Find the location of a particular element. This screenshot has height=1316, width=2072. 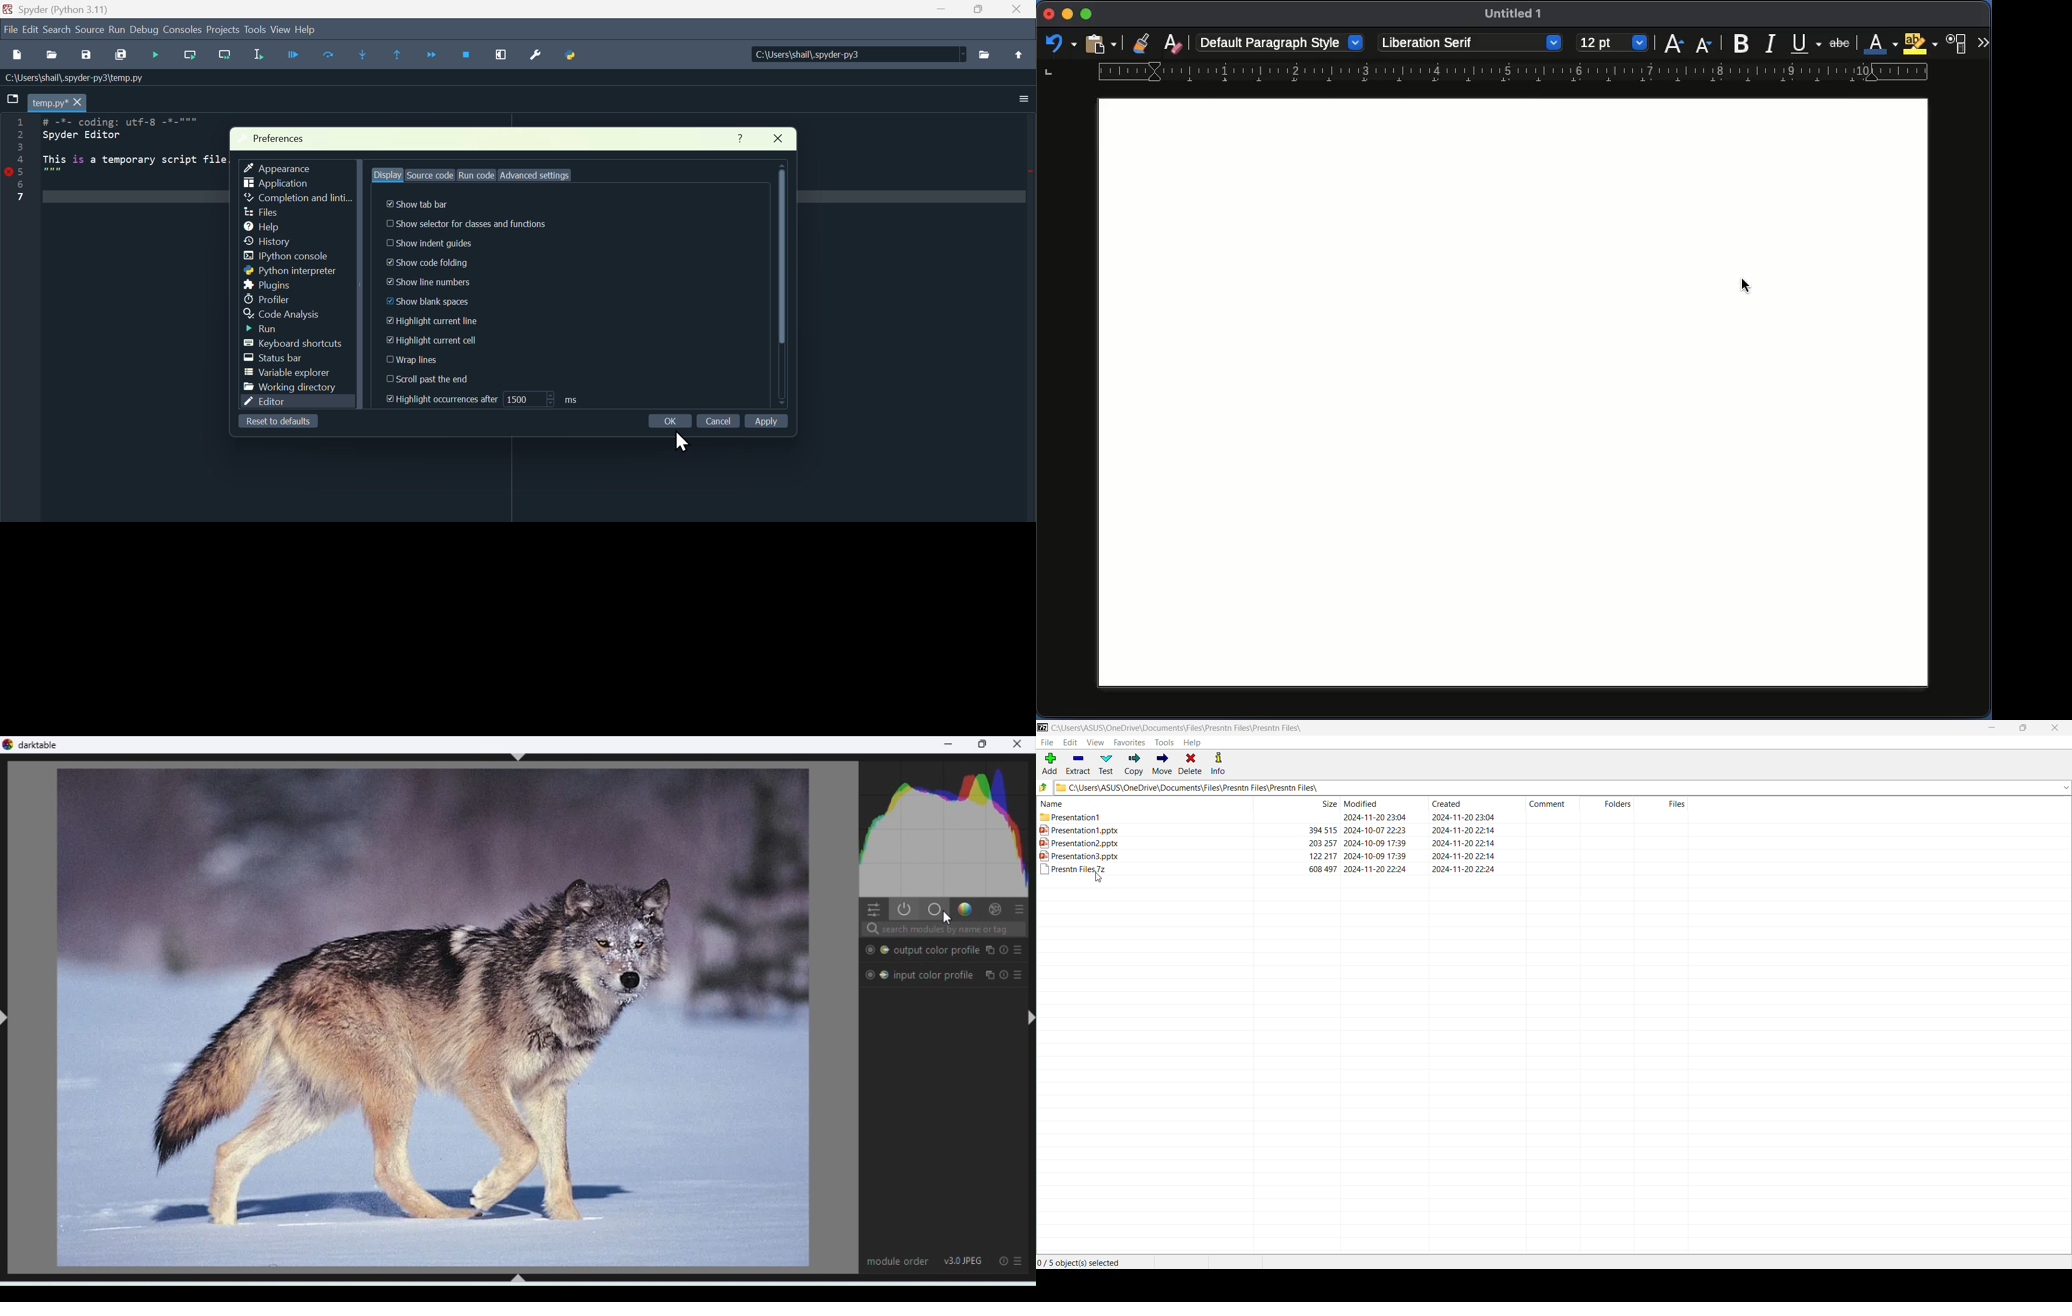

Help is located at coordinates (740, 137).